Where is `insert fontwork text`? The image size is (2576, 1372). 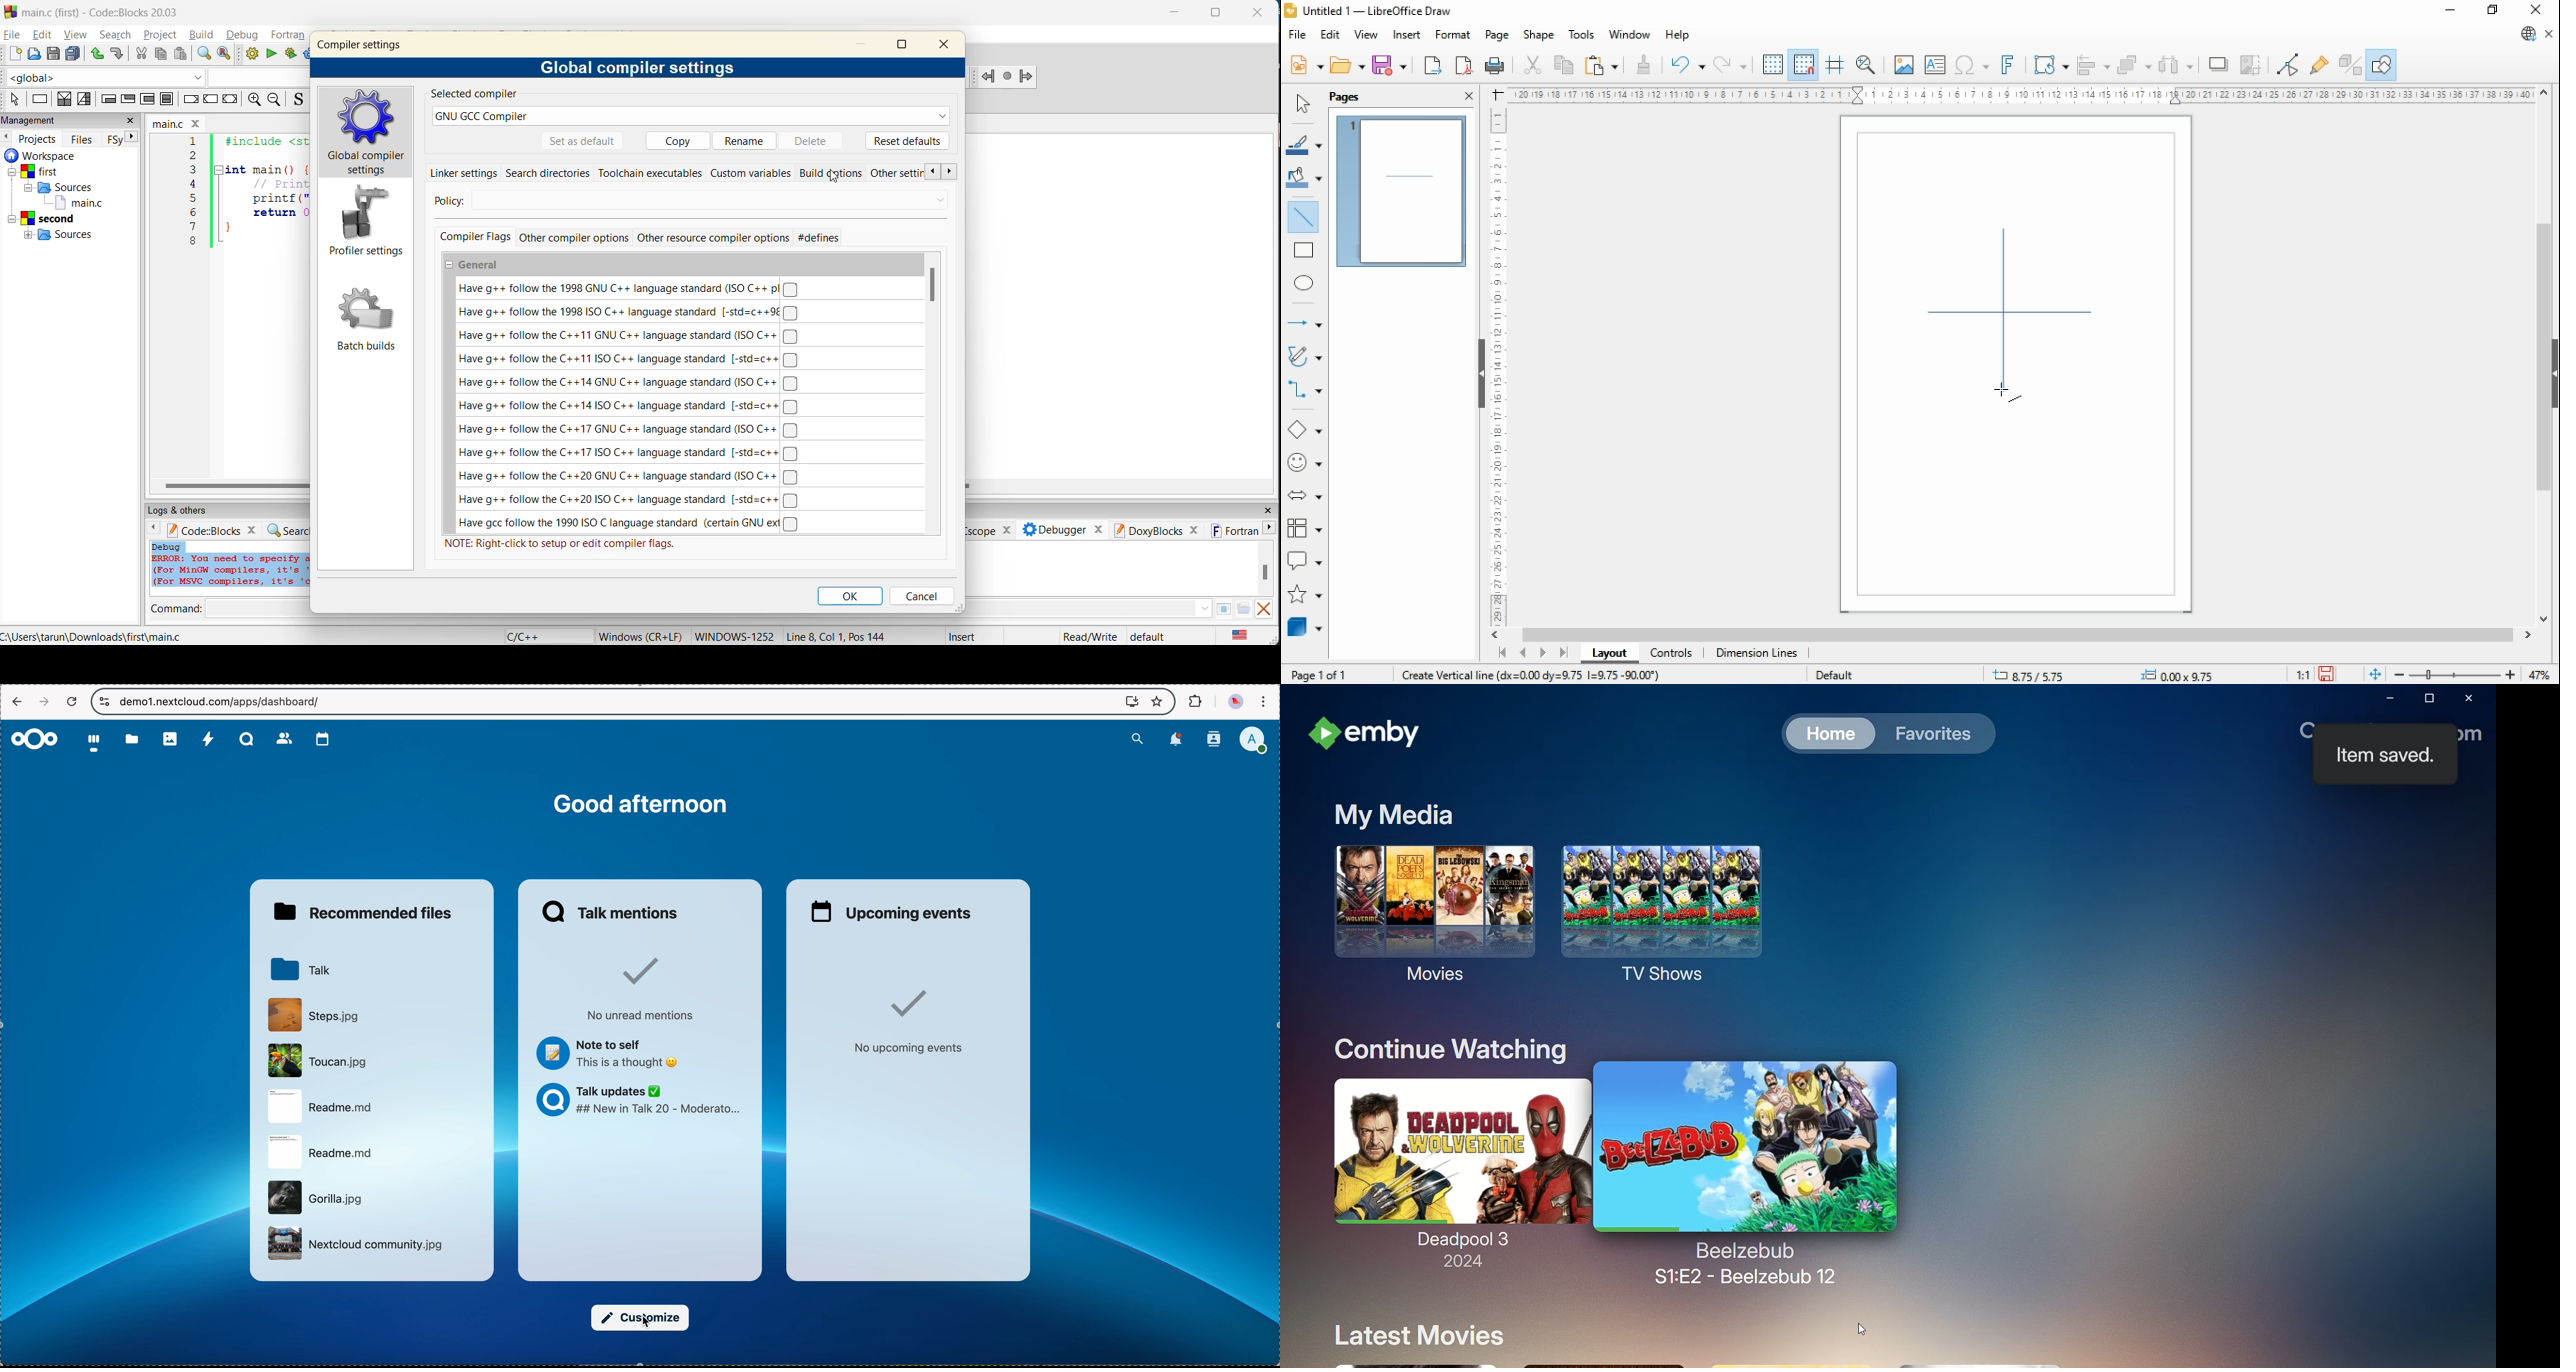
insert fontwork text is located at coordinates (2009, 66).